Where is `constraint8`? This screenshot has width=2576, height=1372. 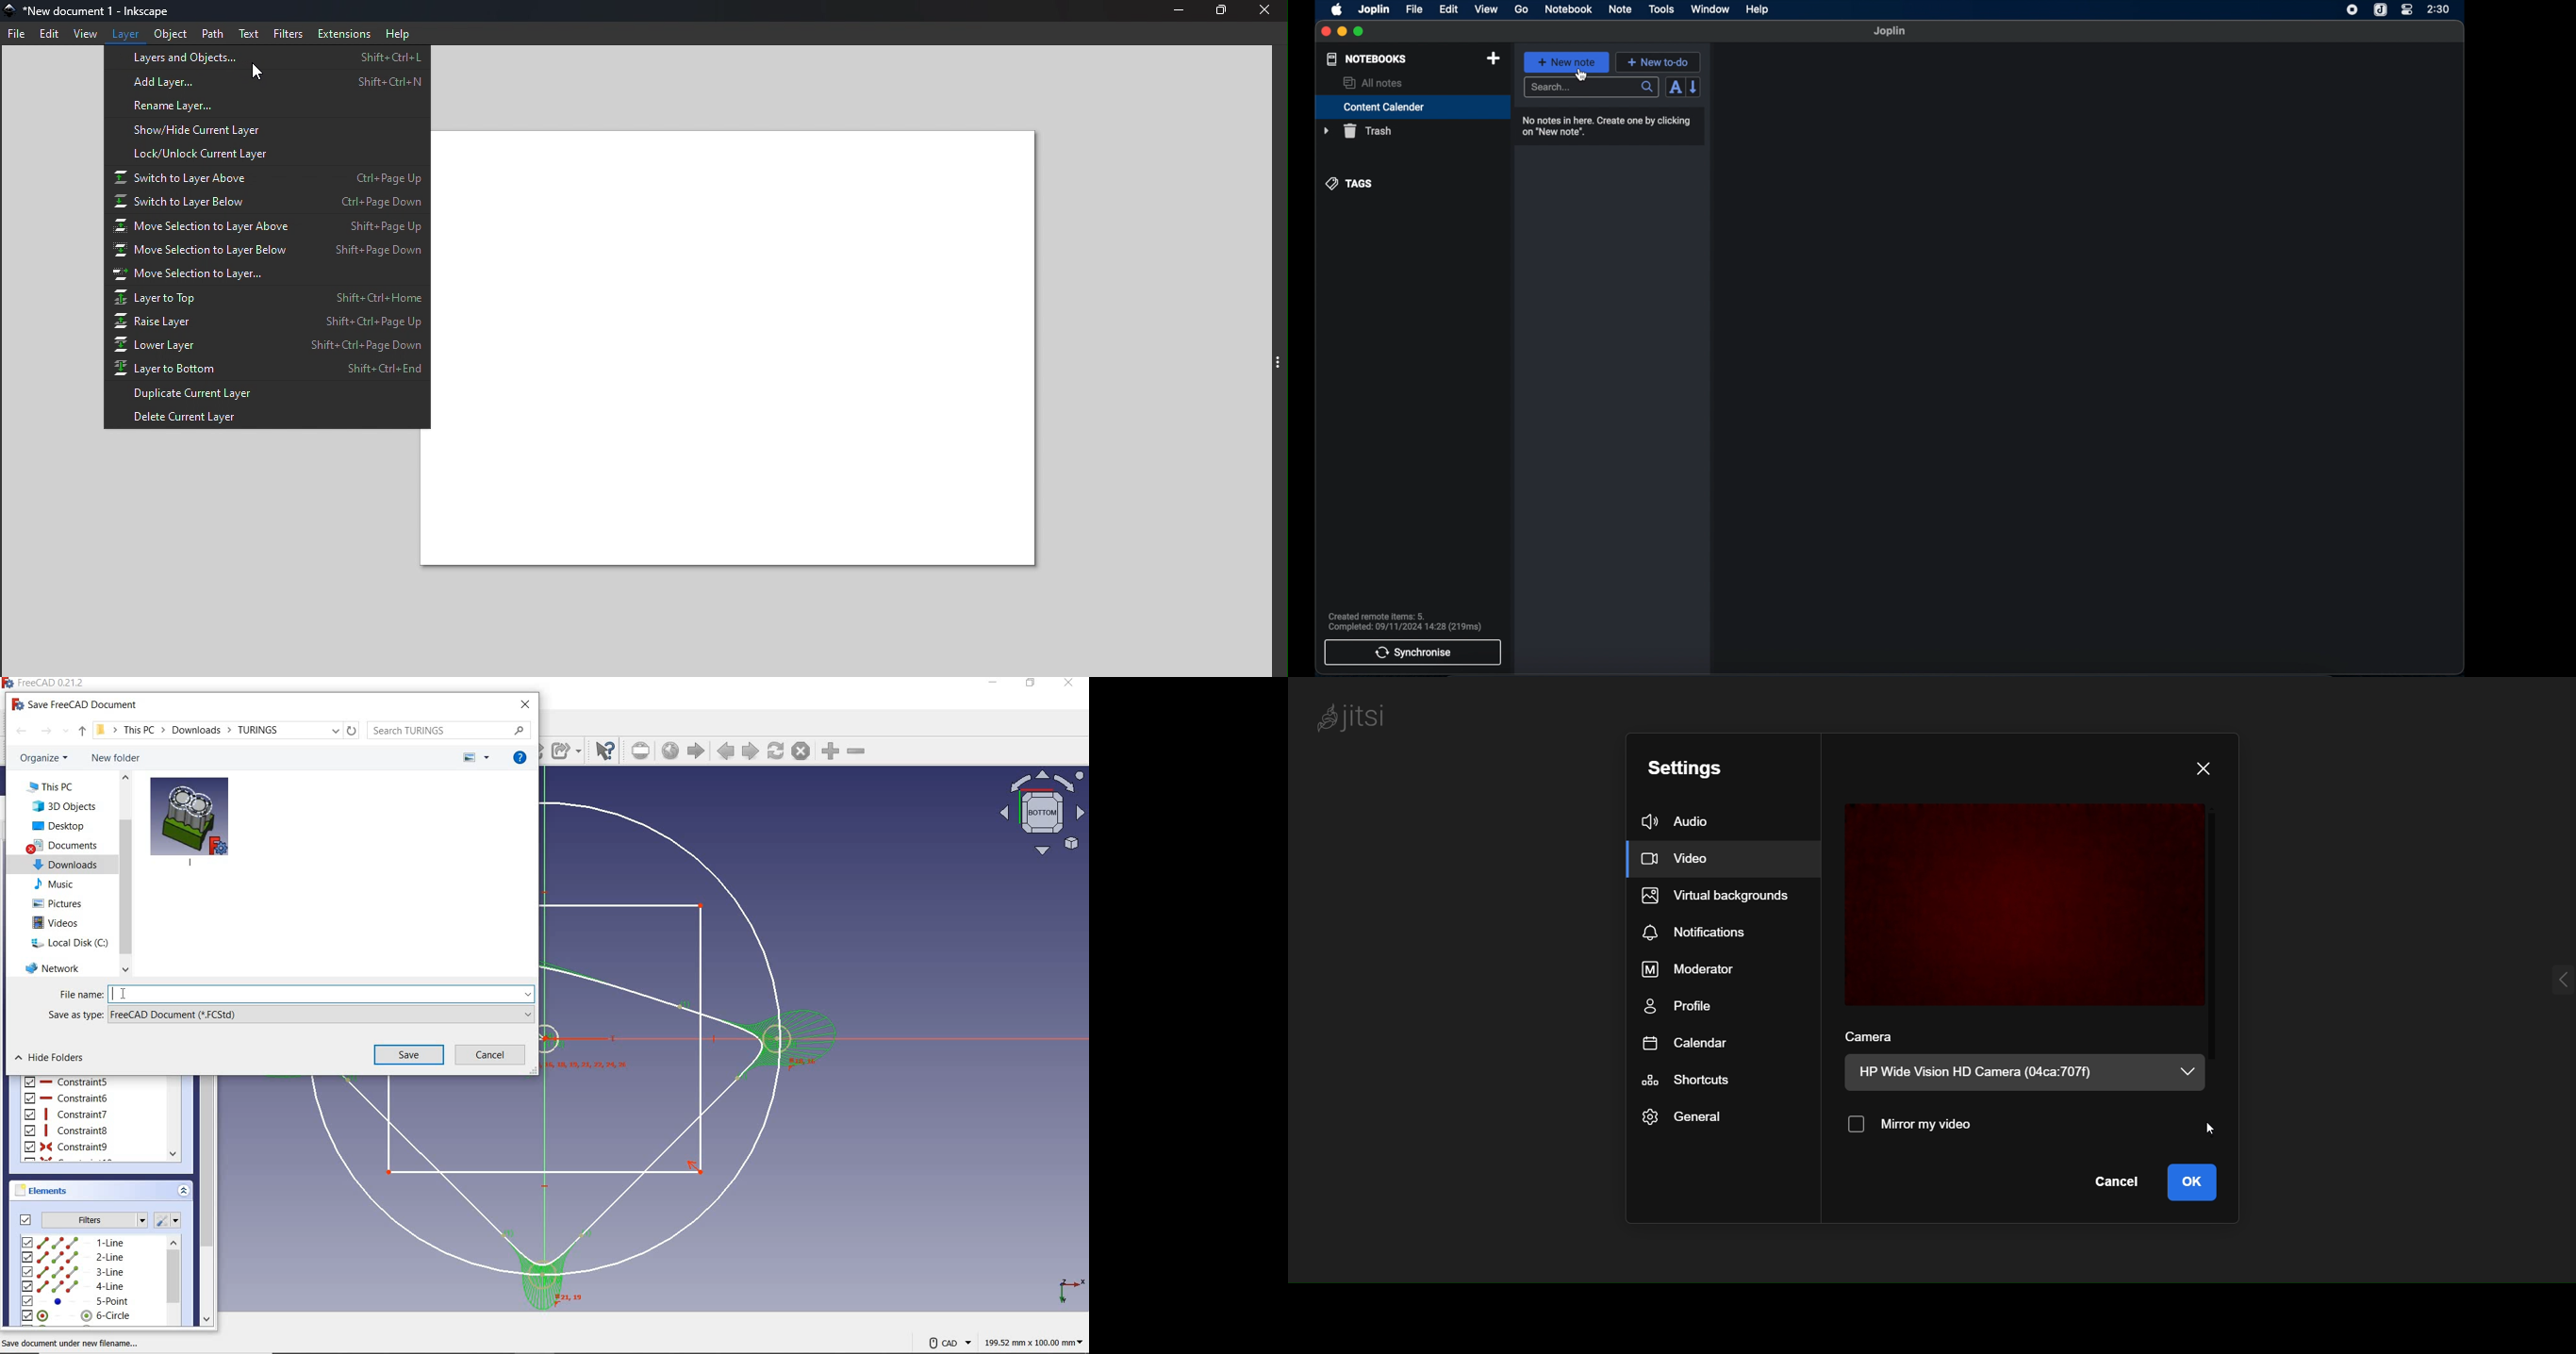 constraint8 is located at coordinates (67, 1130).